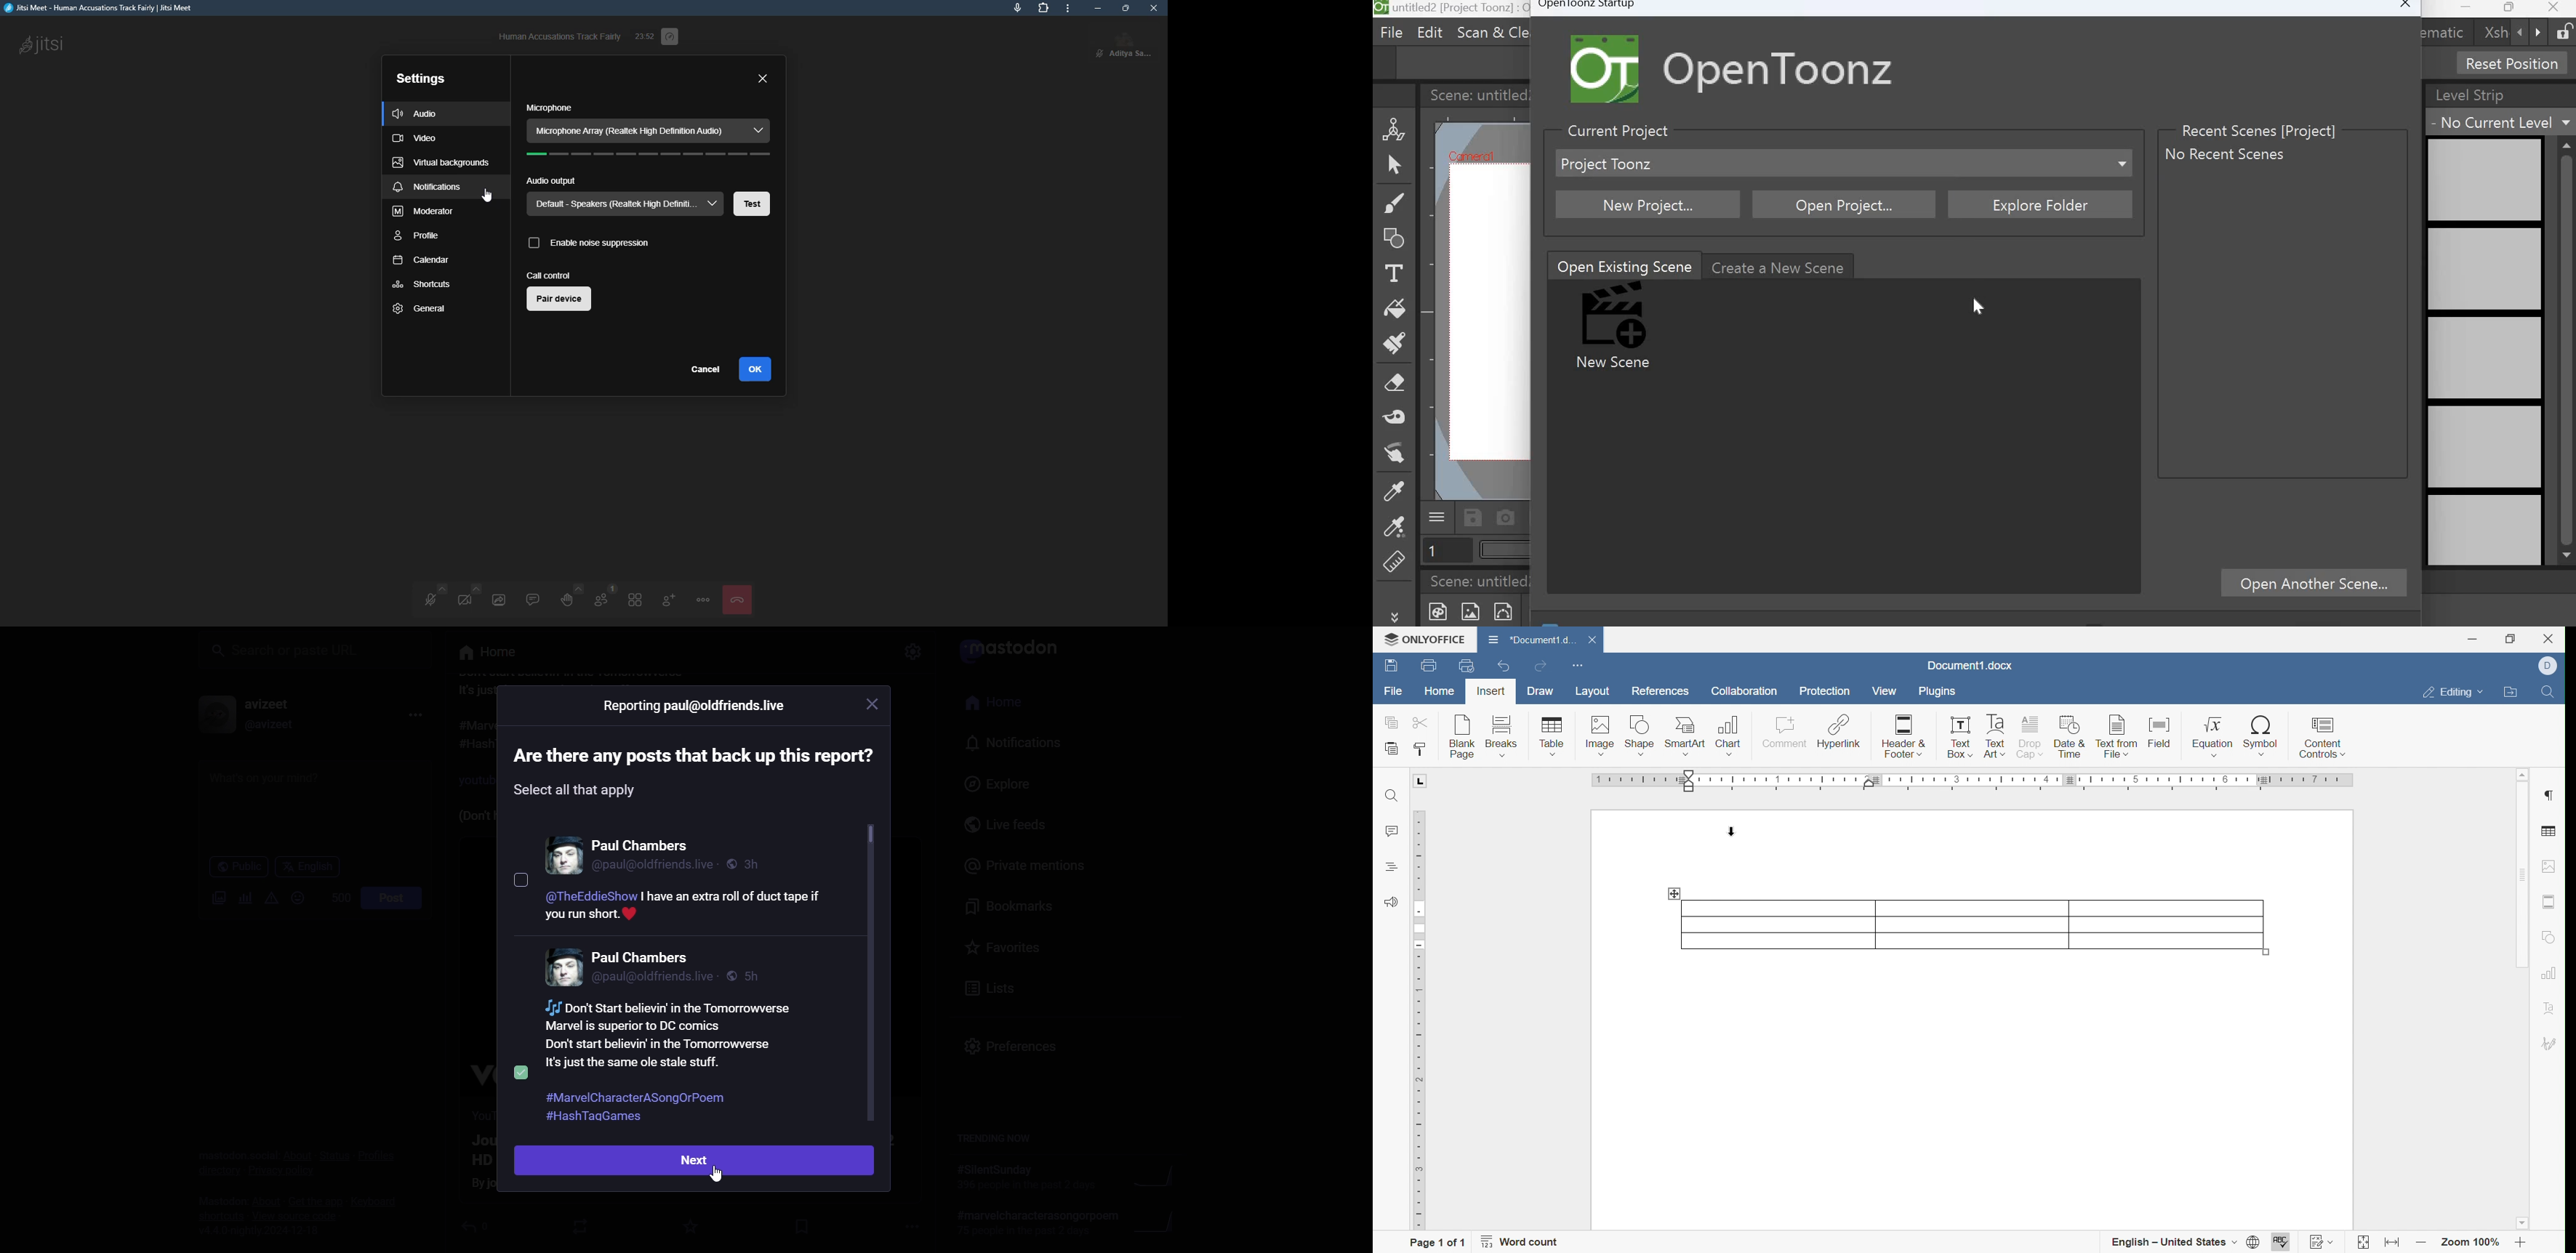 The image size is (2576, 1260). What do you see at coordinates (741, 597) in the screenshot?
I see `end call` at bounding box center [741, 597].